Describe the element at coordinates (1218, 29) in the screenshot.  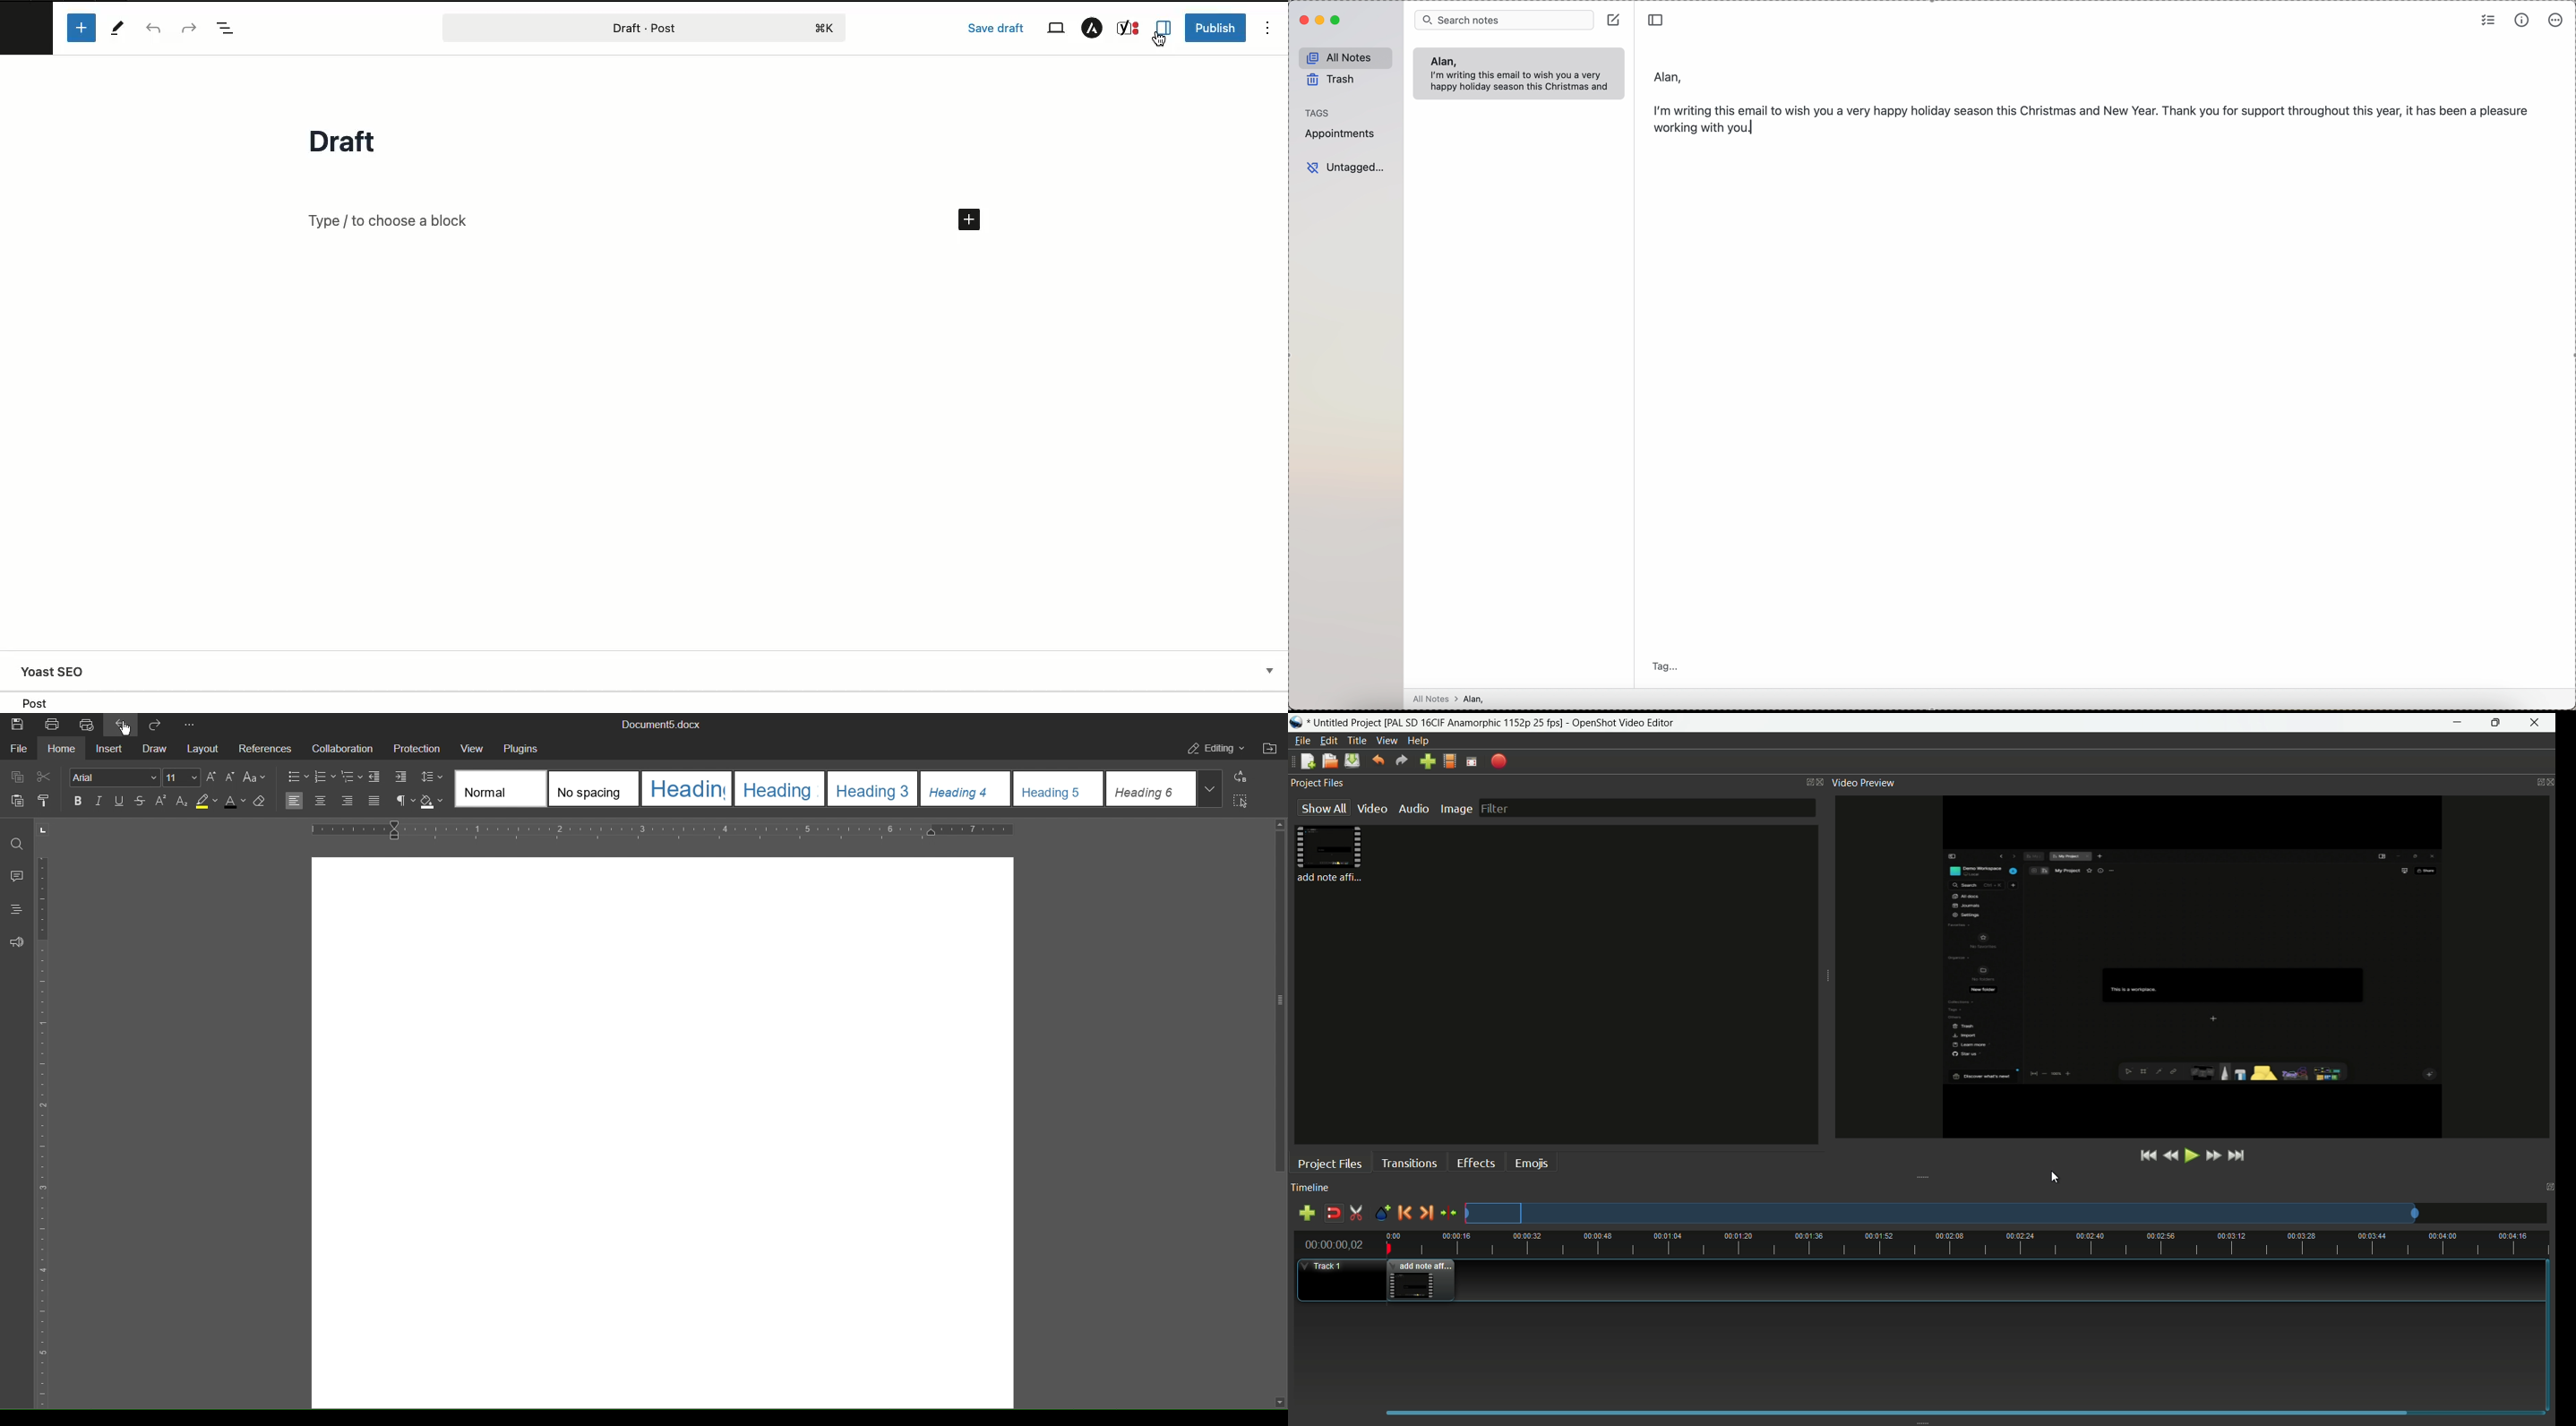
I see `Publish ` at that location.